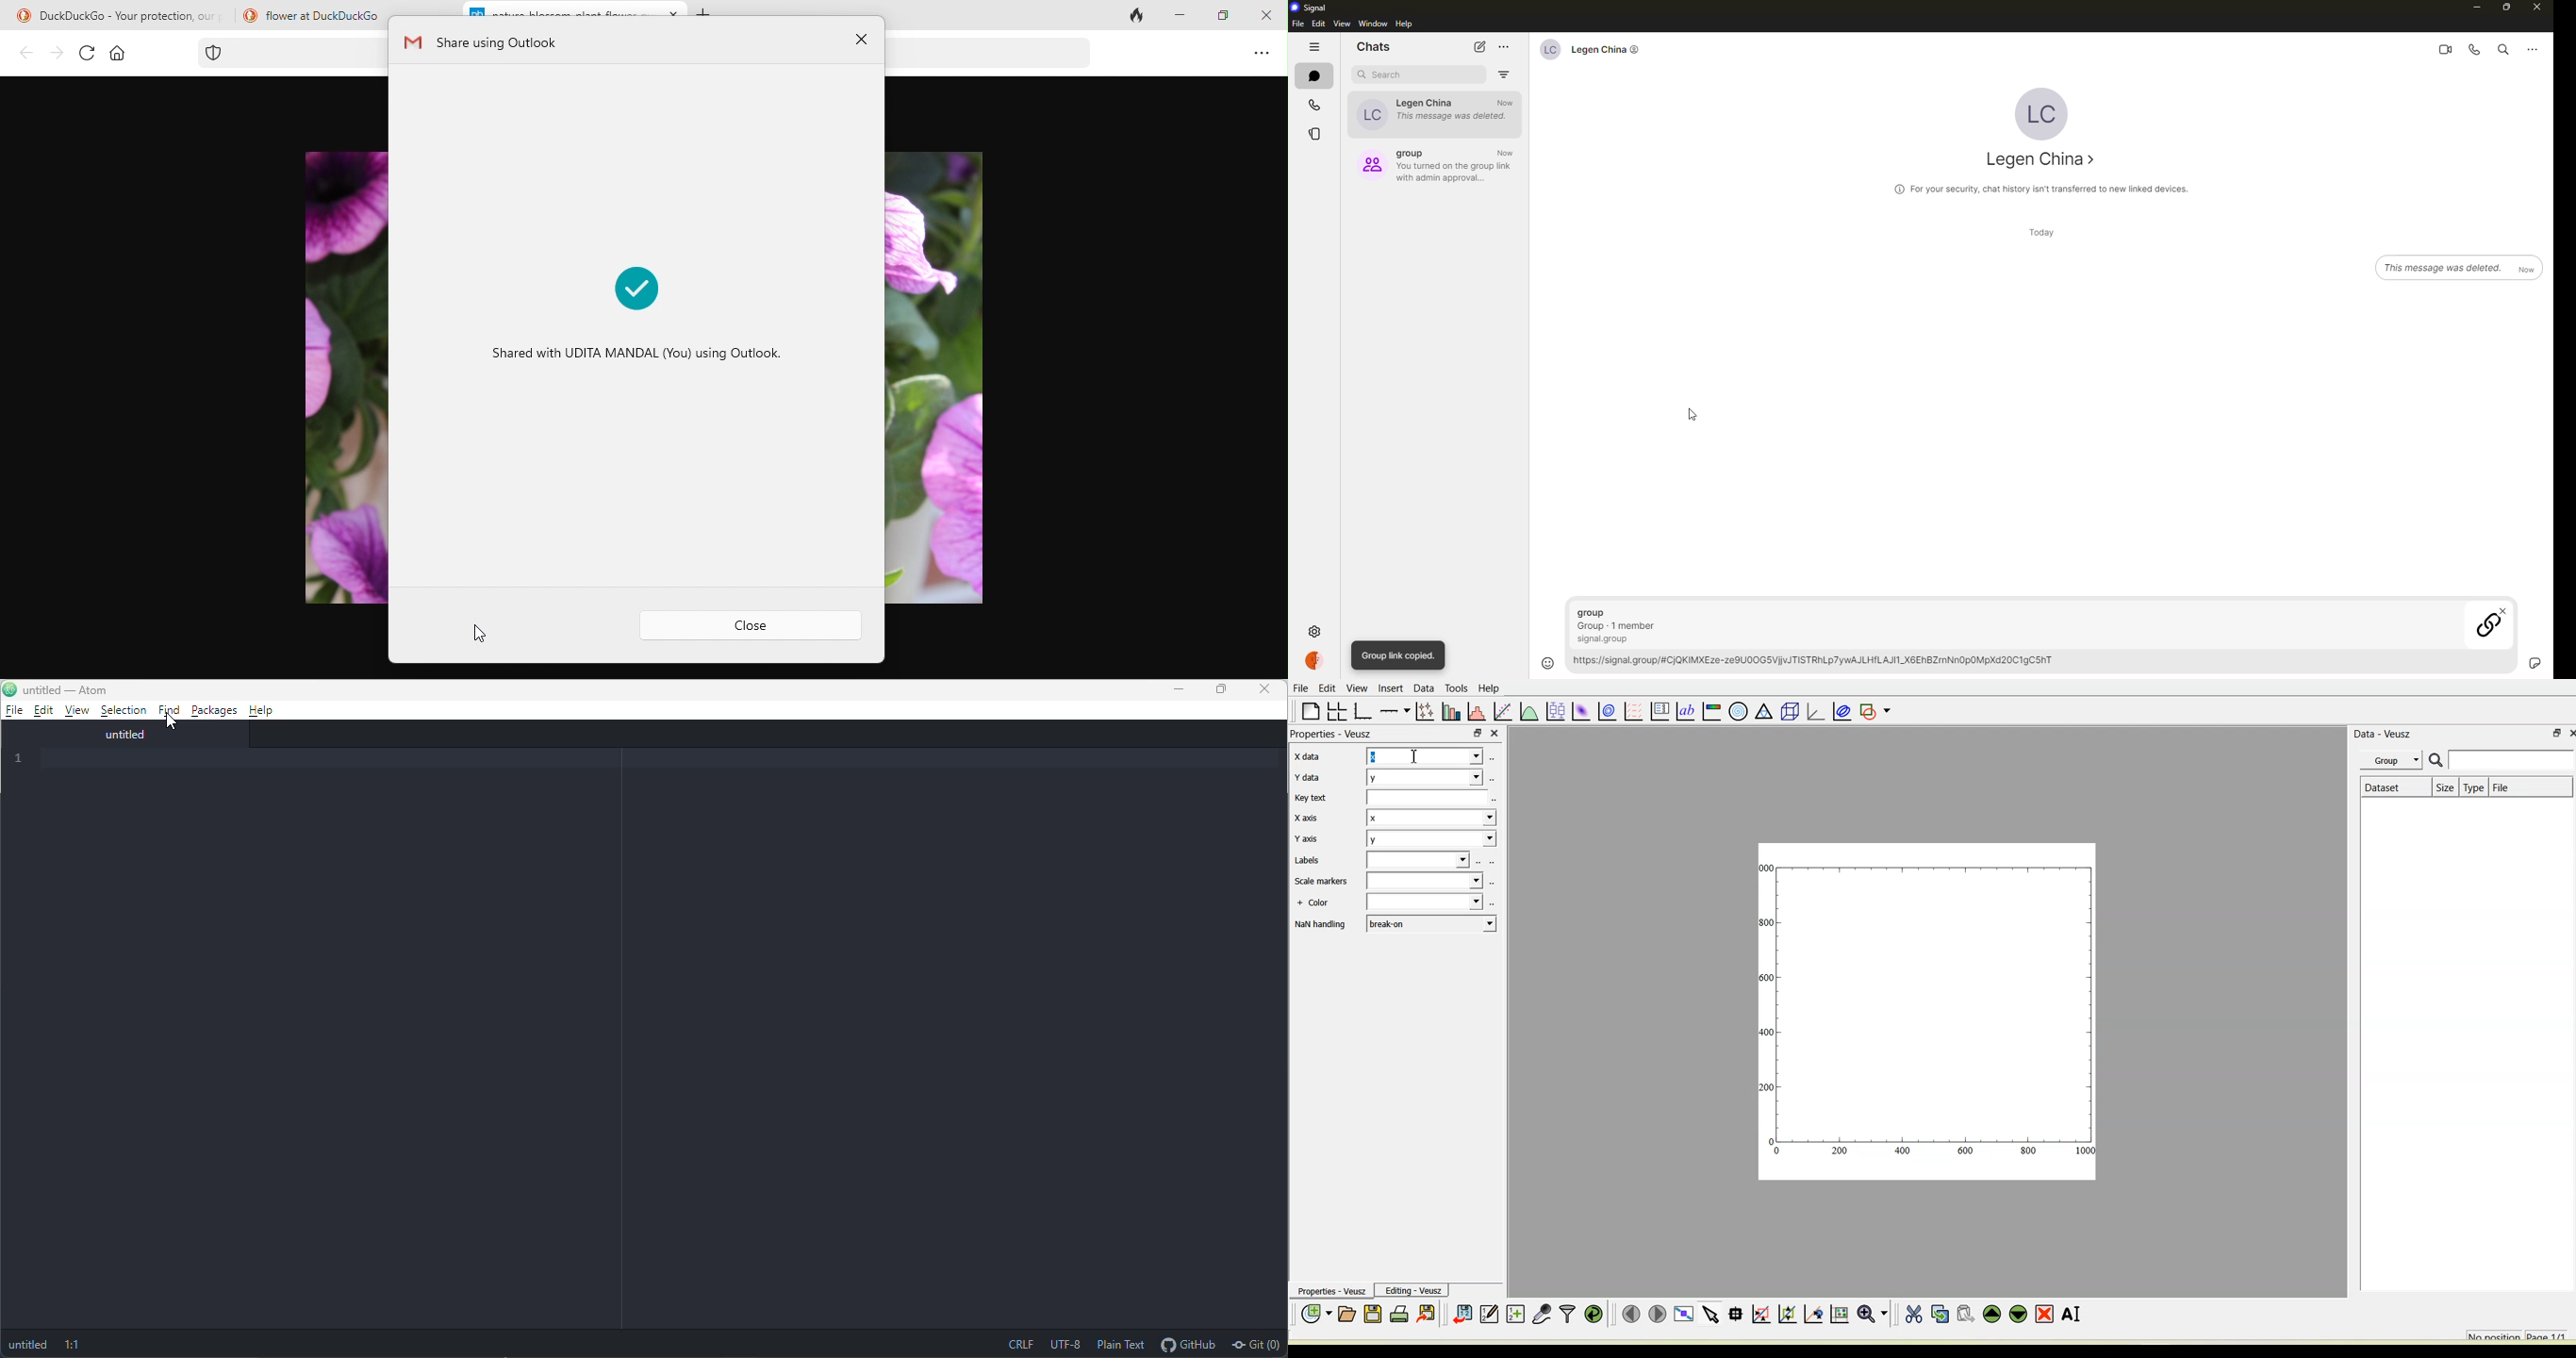 The height and width of the screenshot is (1372, 2576). Describe the element at coordinates (1740, 711) in the screenshot. I see `Polar graph` at that location.